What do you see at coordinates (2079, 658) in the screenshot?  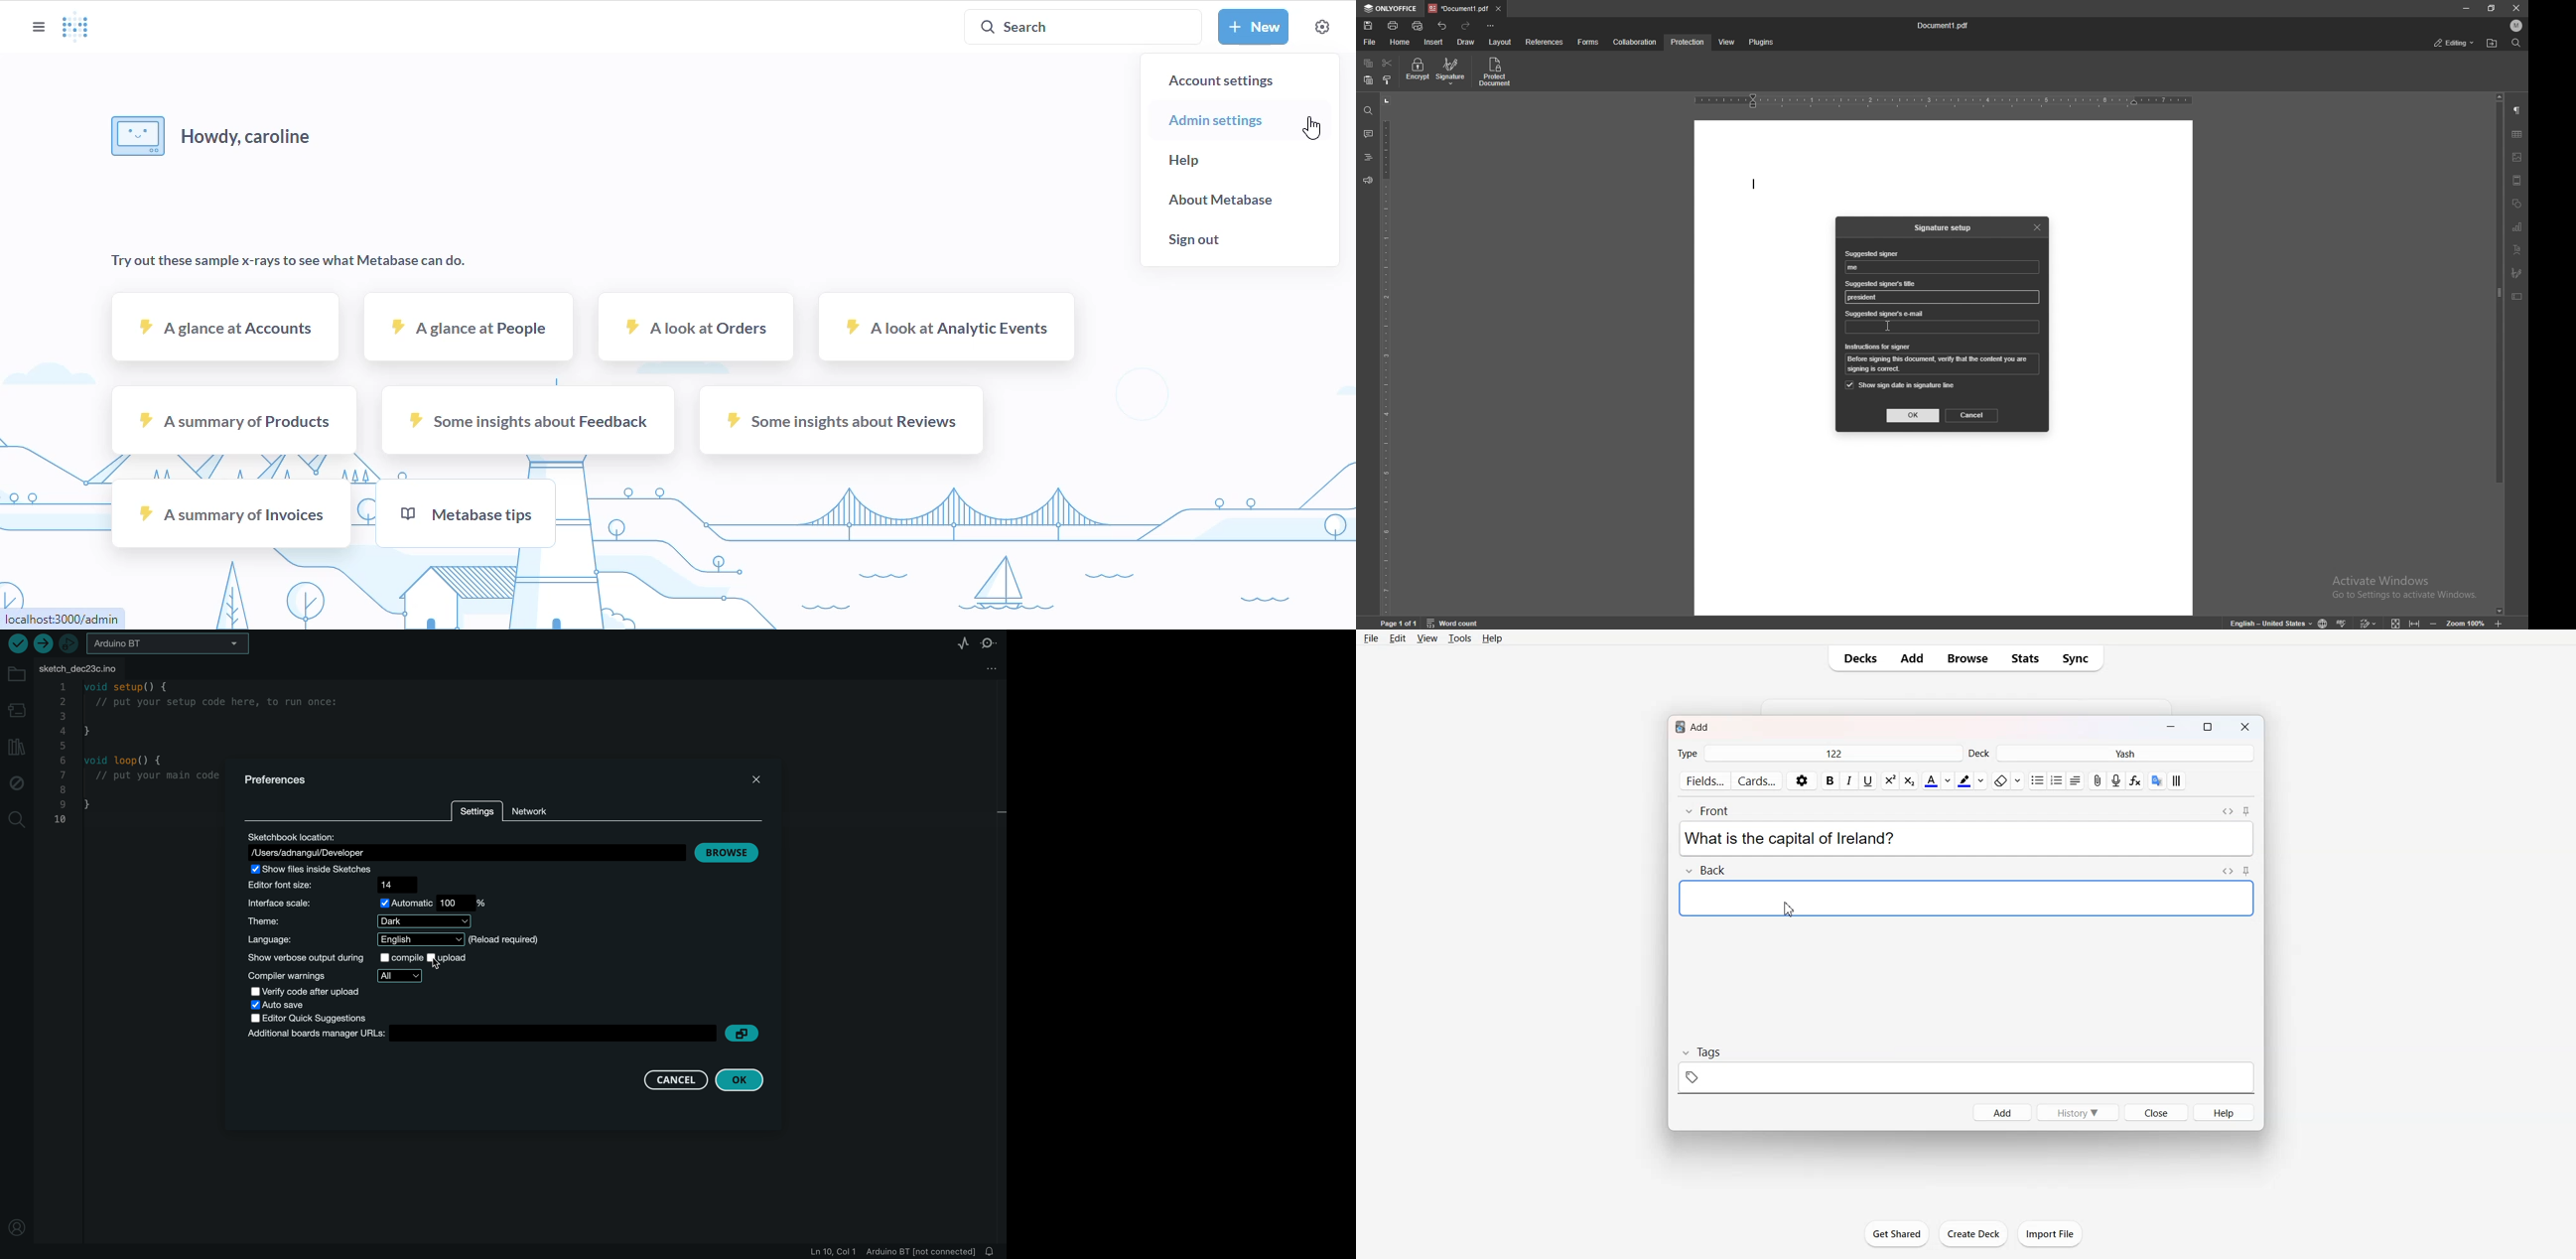 I see `Sync` at bounding box center [2079, 658].